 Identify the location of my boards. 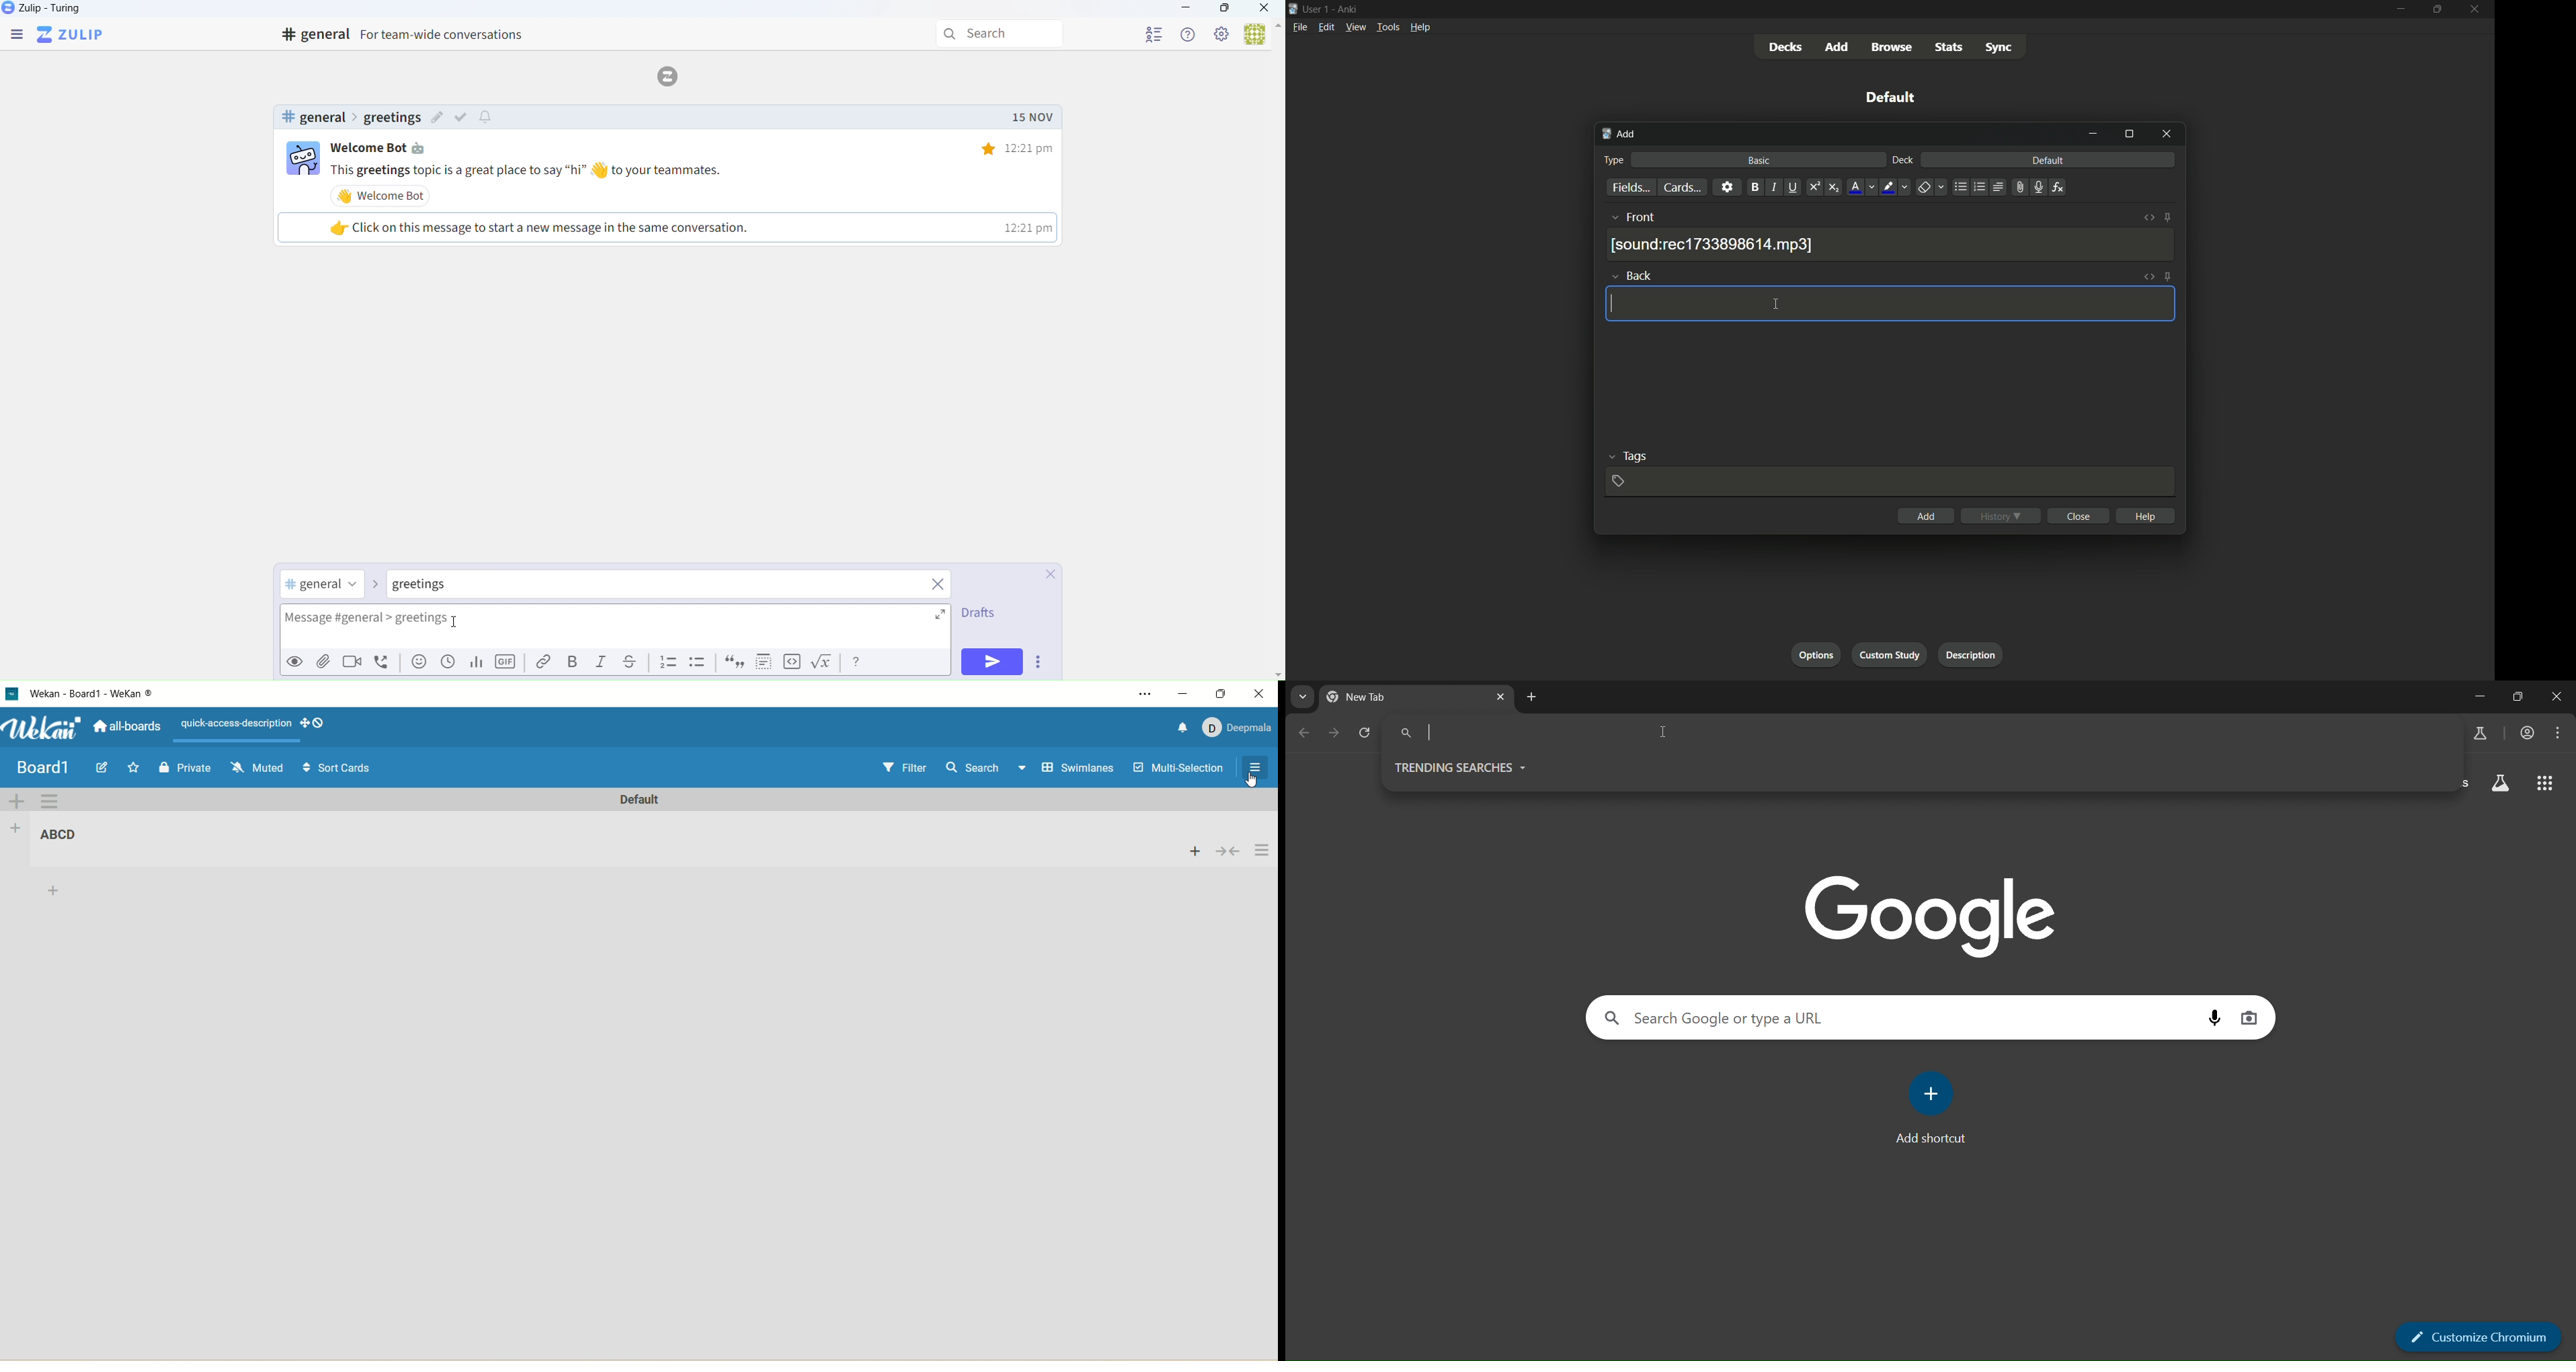
(57, 765).